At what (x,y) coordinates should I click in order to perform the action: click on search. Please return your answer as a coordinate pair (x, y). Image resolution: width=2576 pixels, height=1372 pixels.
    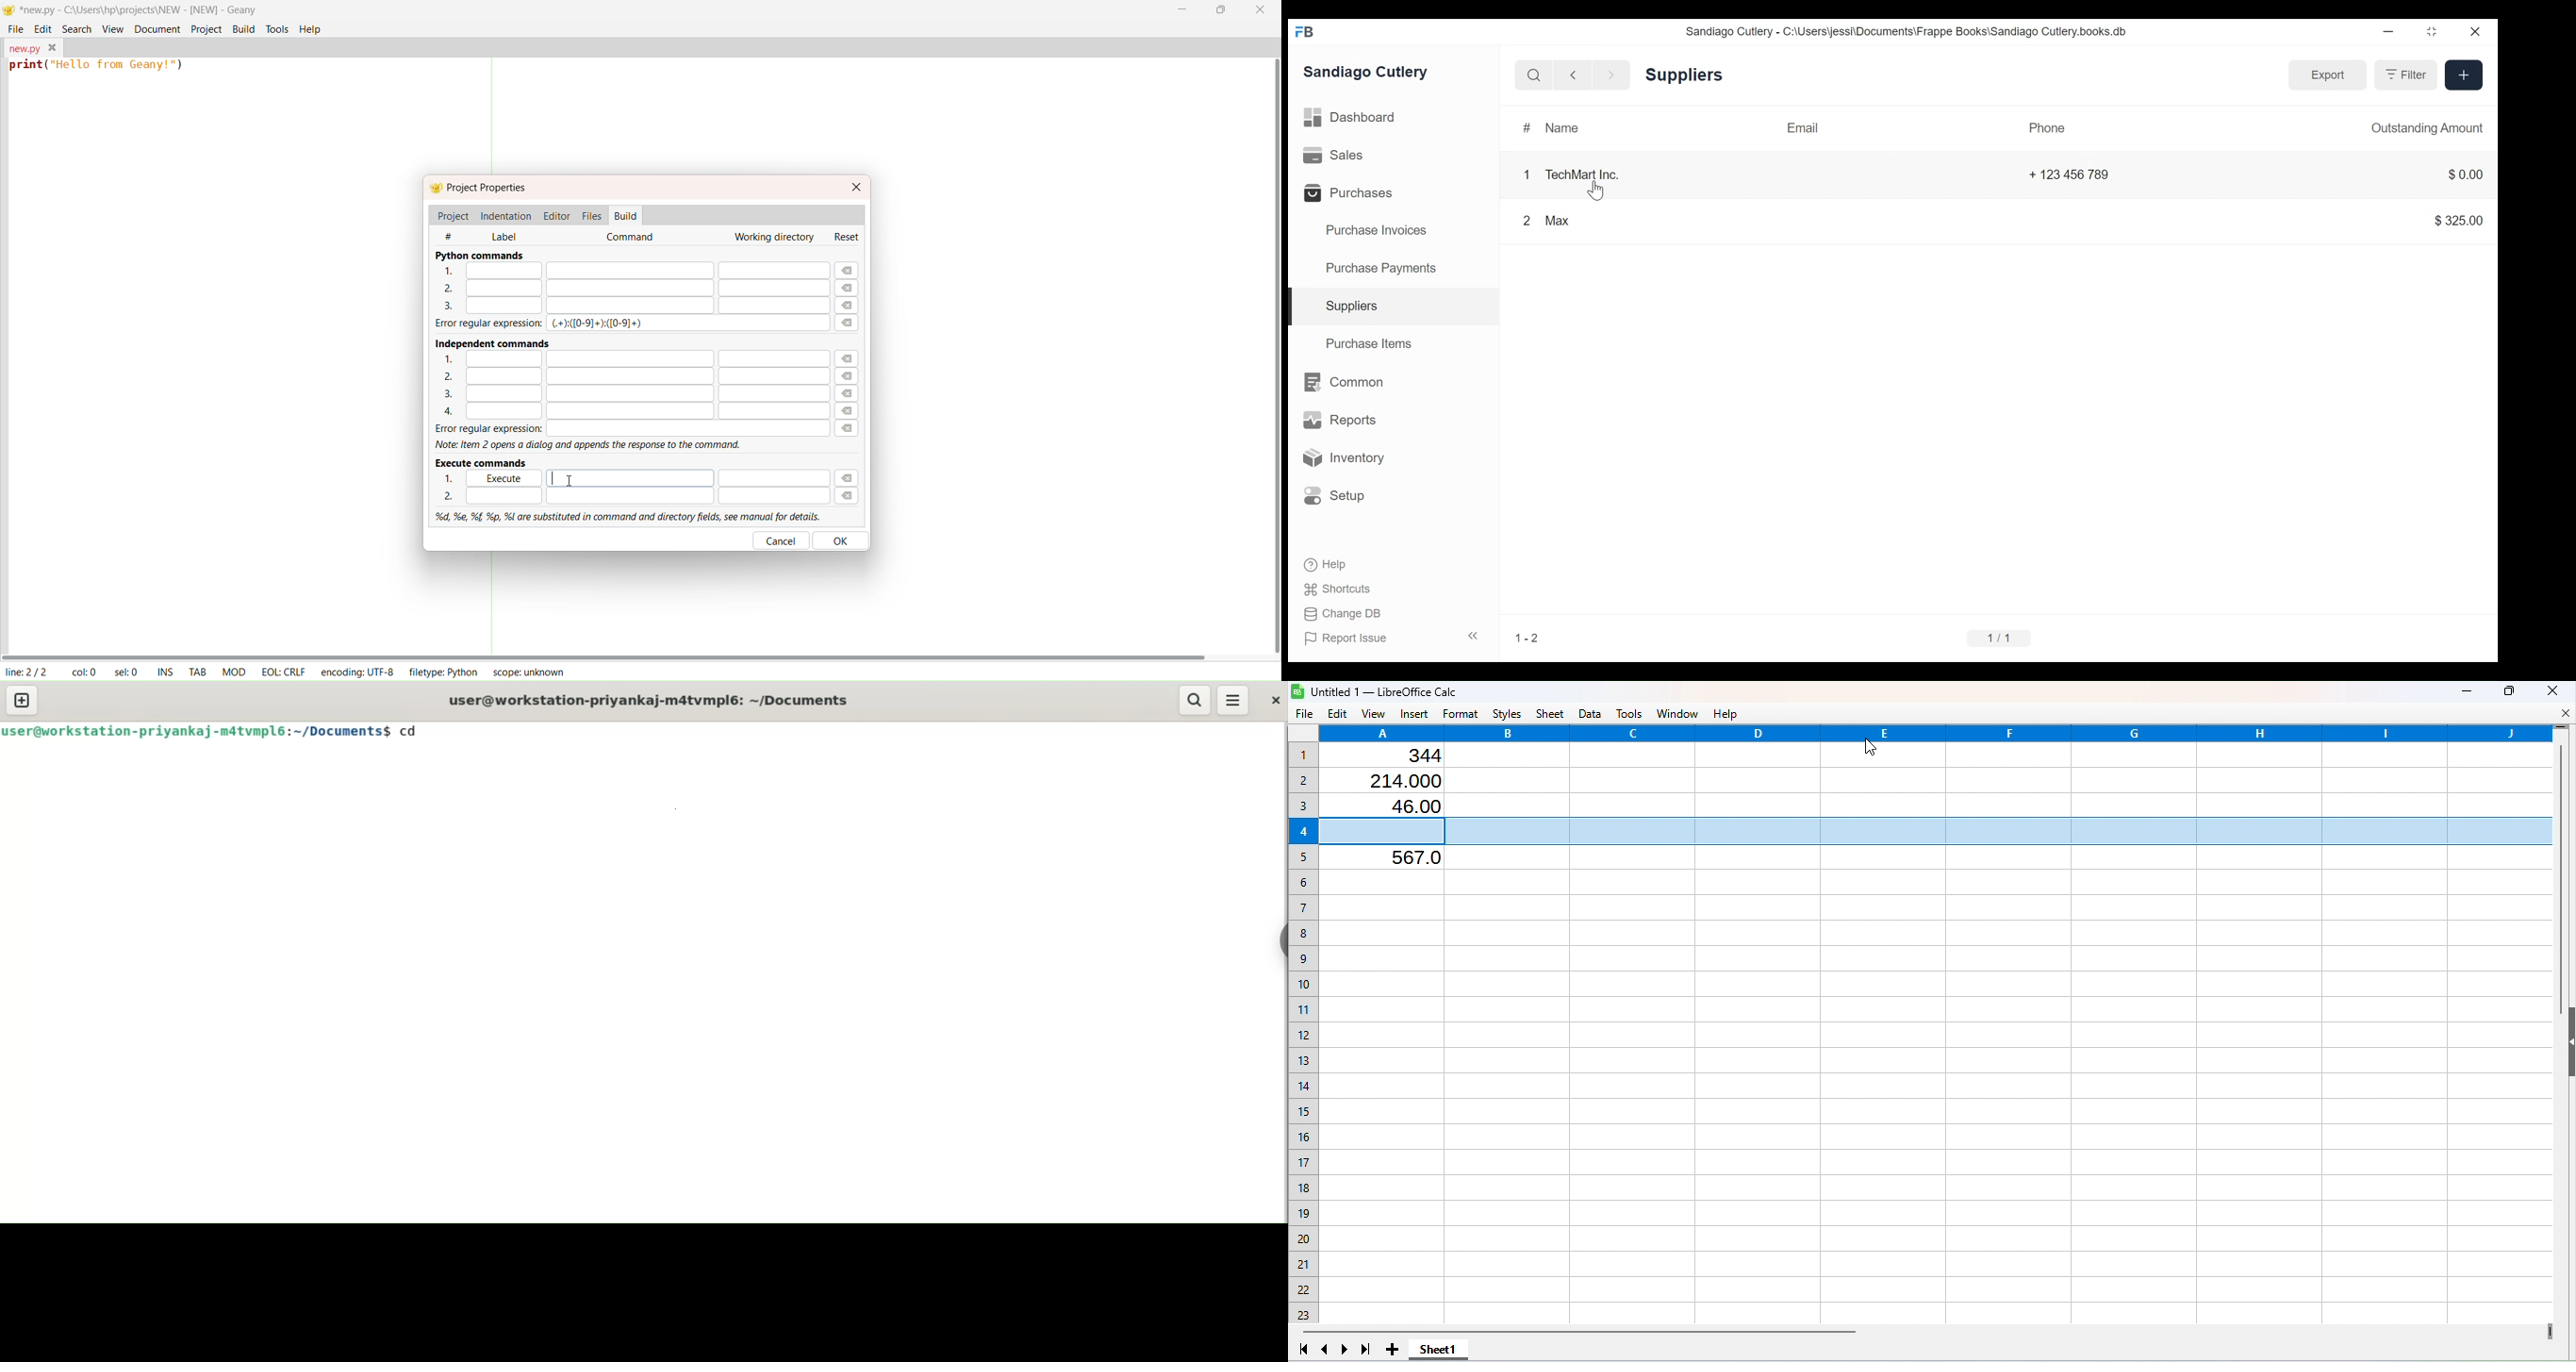
    Looking at the image, I should click on (1536, 76).